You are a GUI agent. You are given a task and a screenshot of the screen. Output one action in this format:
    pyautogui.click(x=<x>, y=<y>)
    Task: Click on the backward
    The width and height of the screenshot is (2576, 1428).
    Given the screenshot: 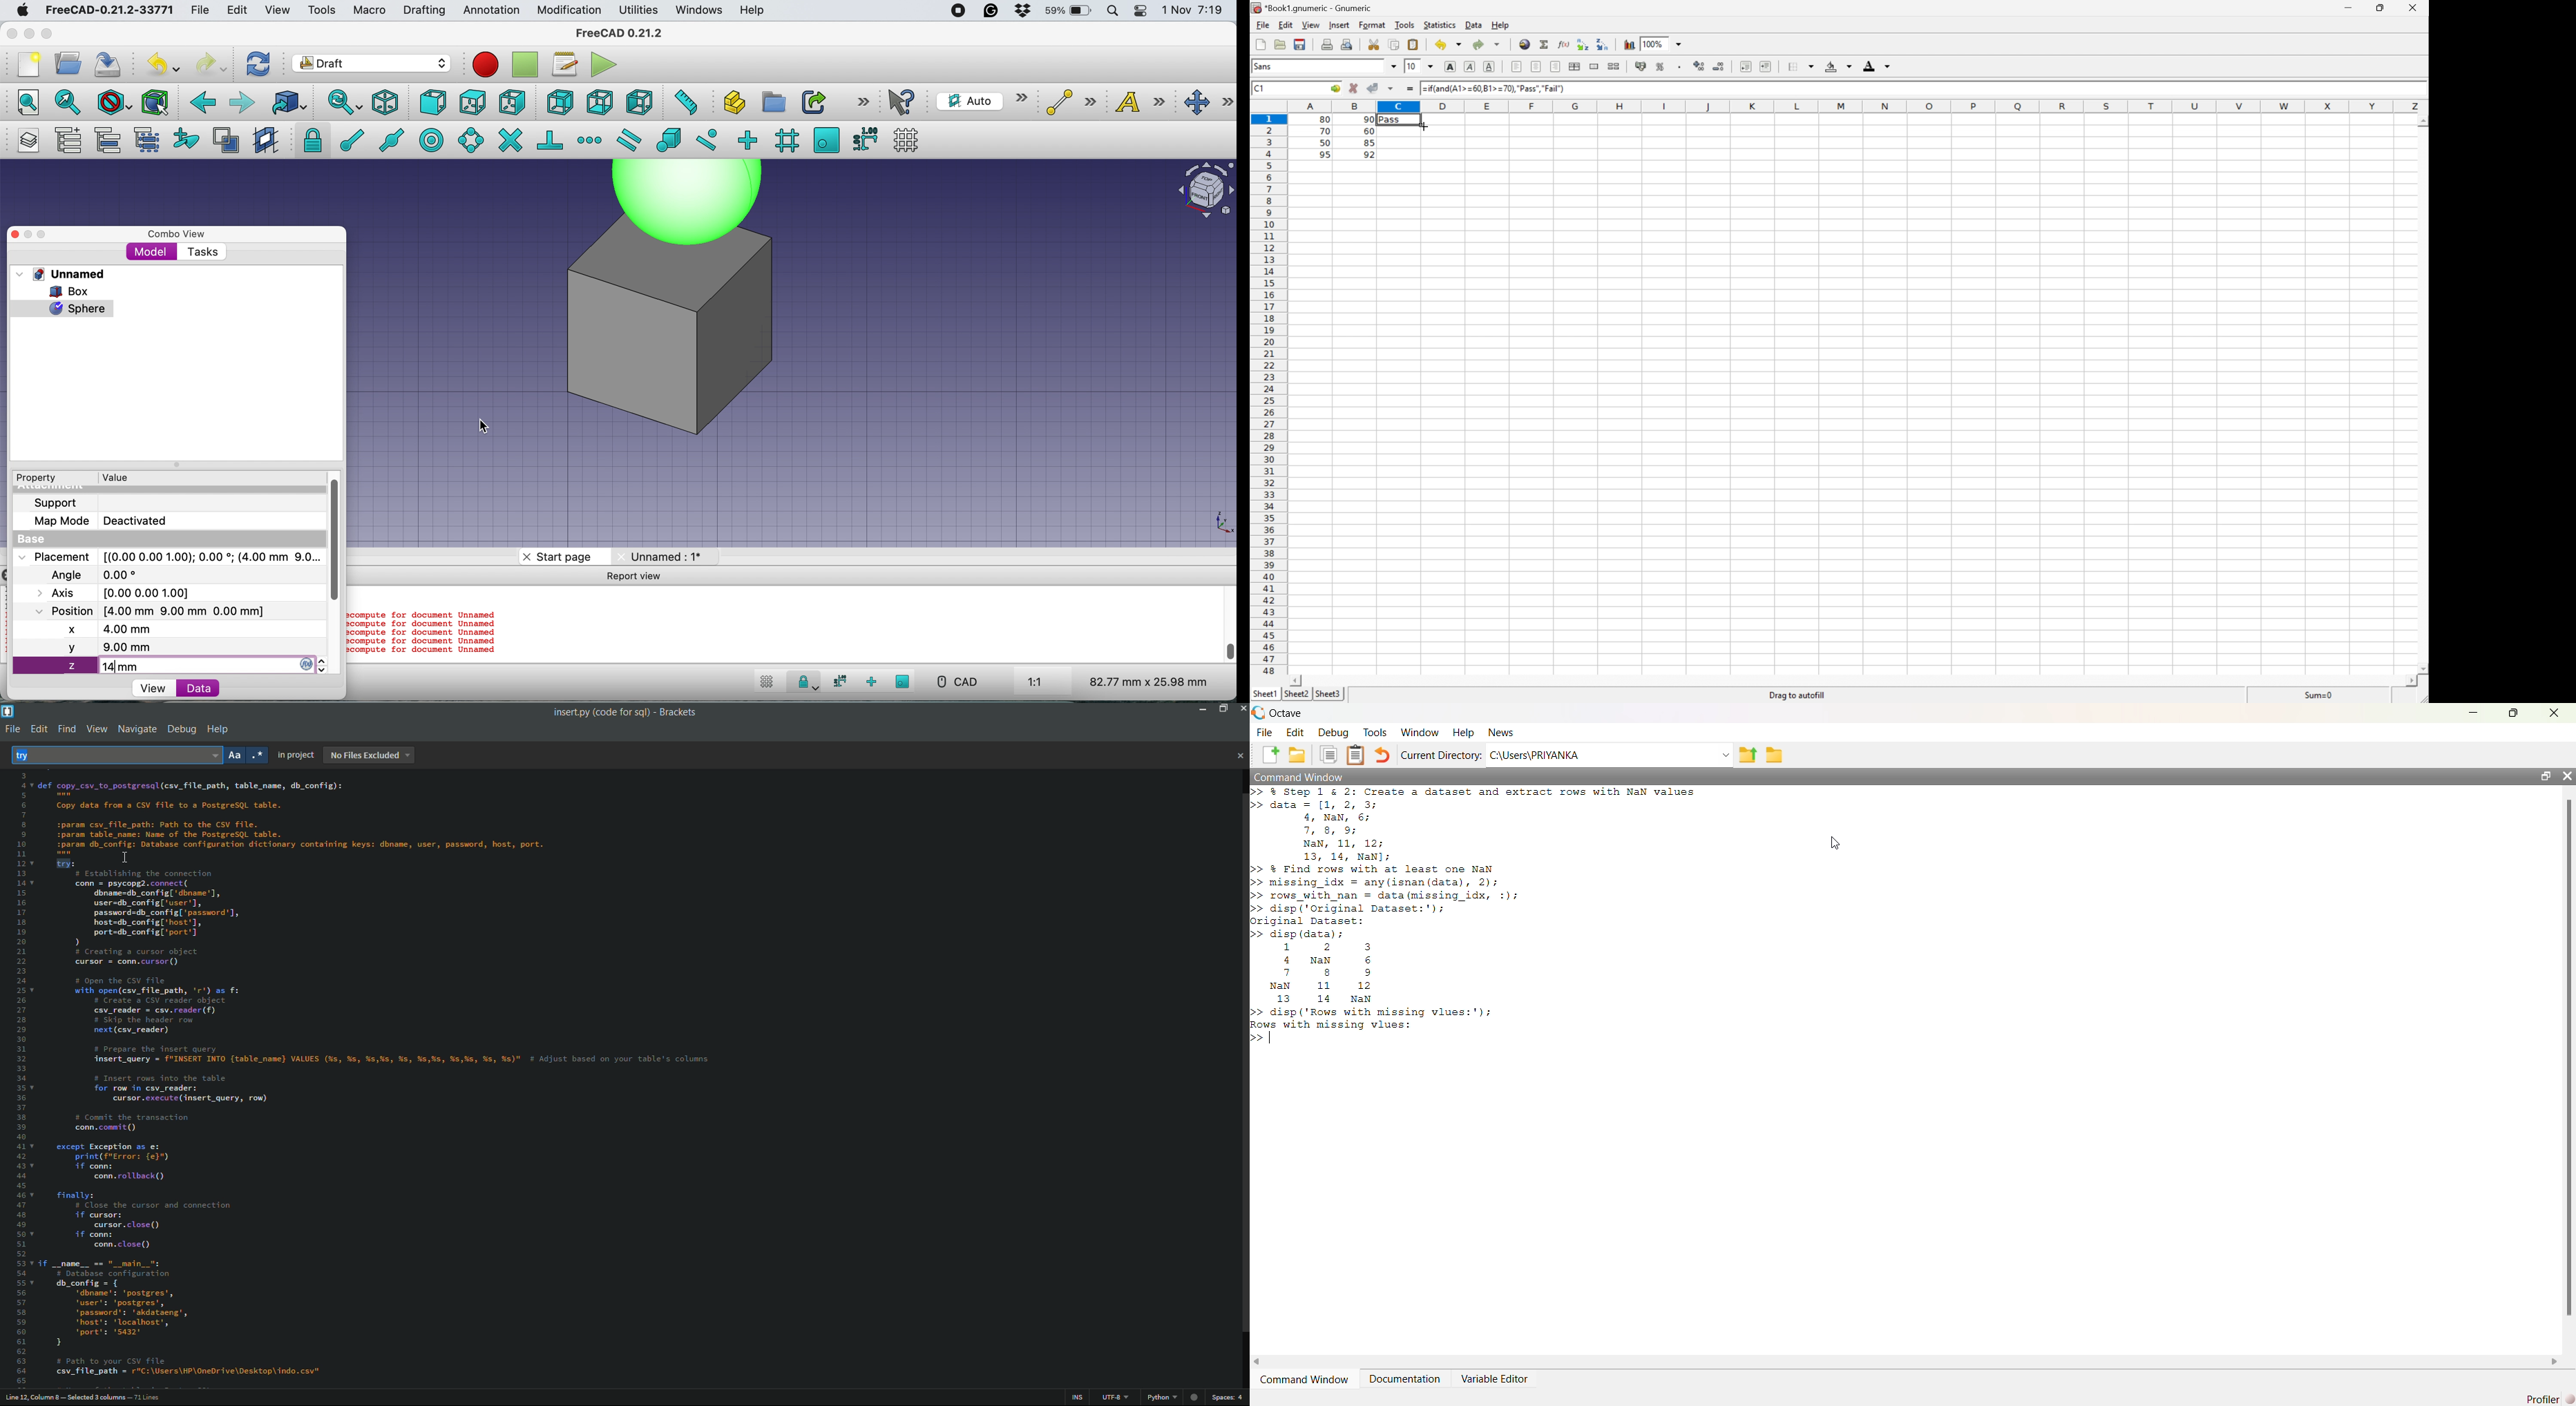 What is the action you would take?
    pyautogui.click(x=200, y=102)
    